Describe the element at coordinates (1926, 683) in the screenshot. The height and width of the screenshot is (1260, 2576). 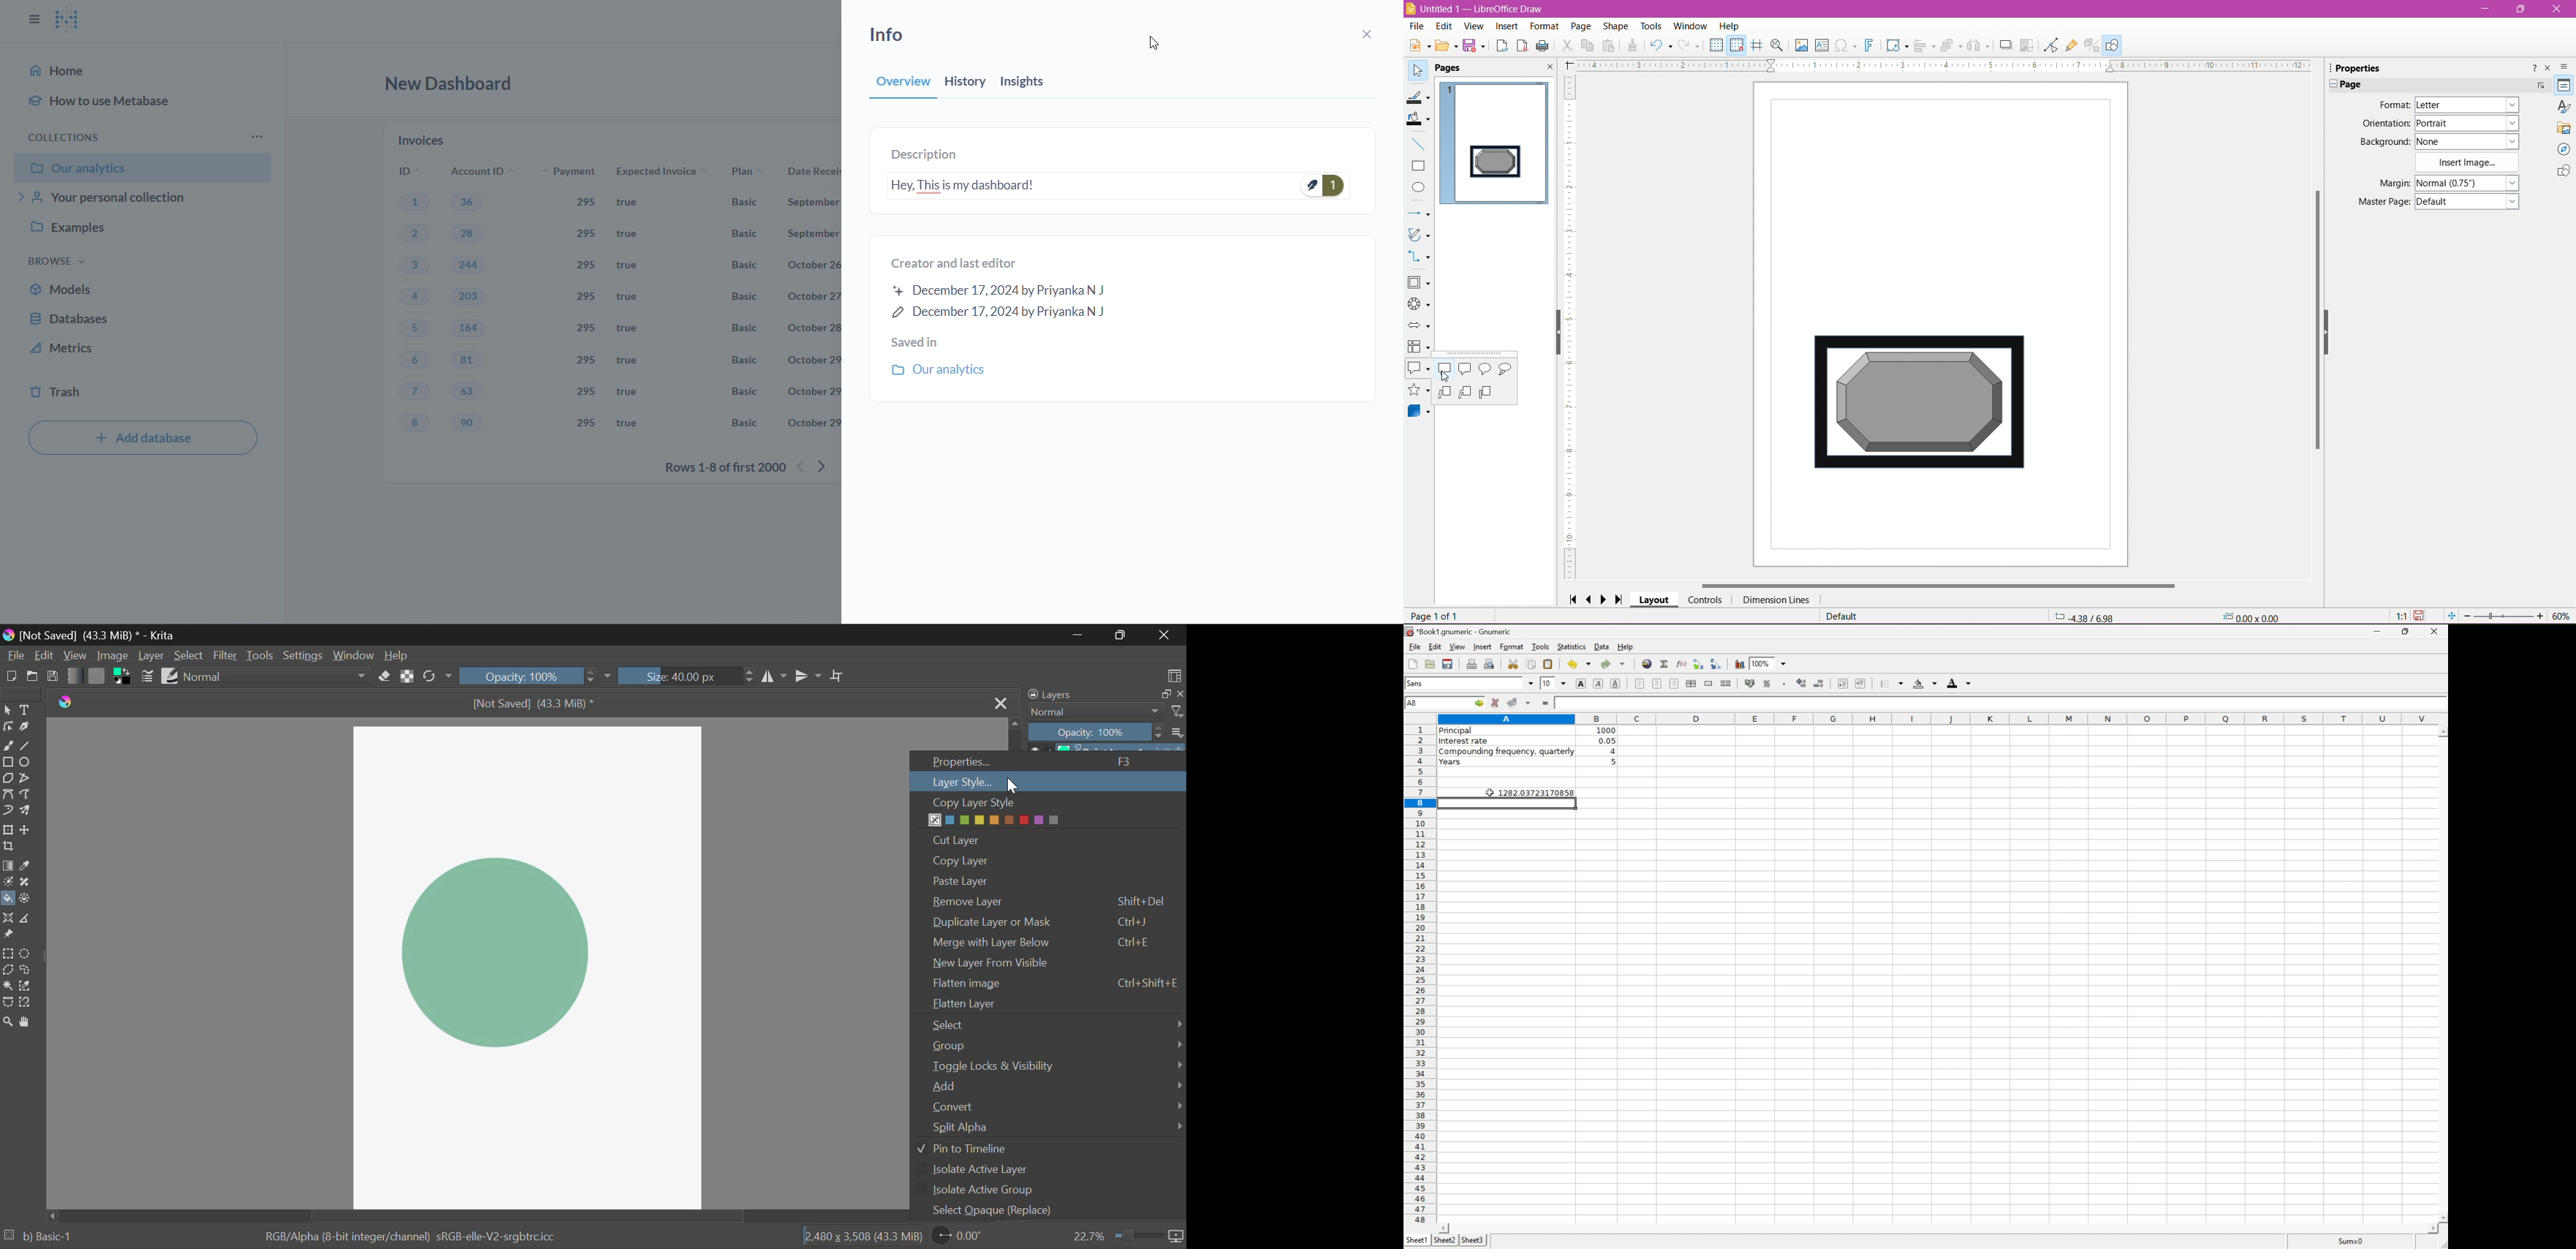
I see `background` at that location.